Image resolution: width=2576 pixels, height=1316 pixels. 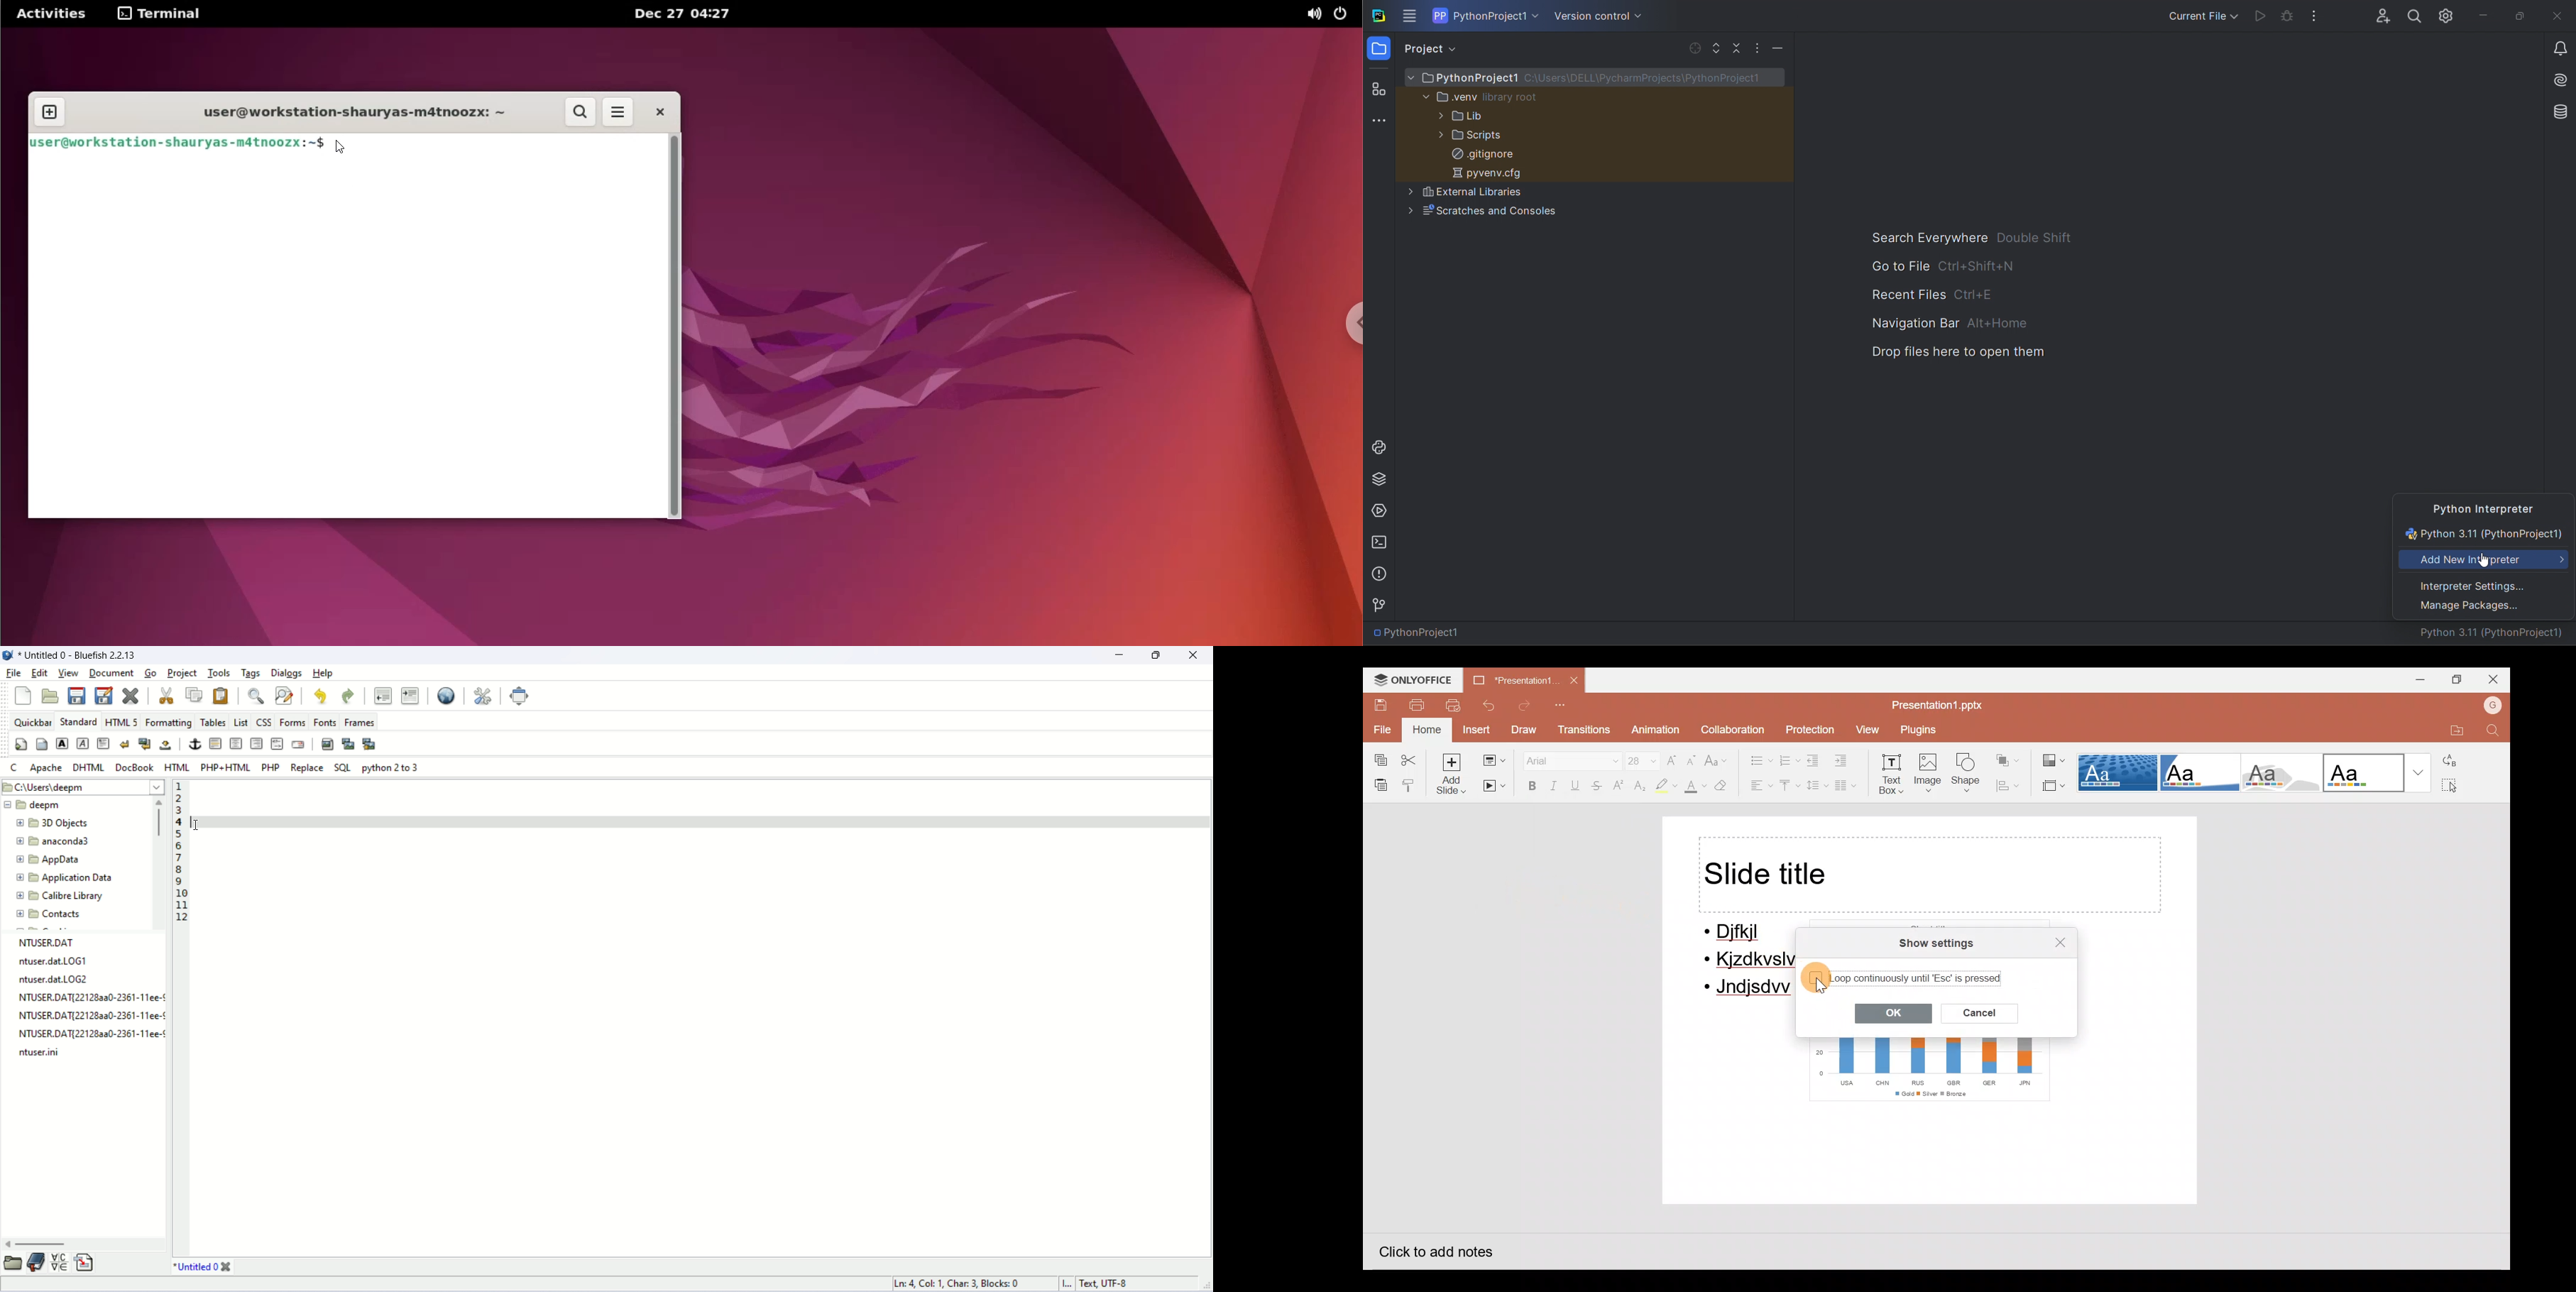 I want to click on Insert columns, so click(x=1847, y=784).